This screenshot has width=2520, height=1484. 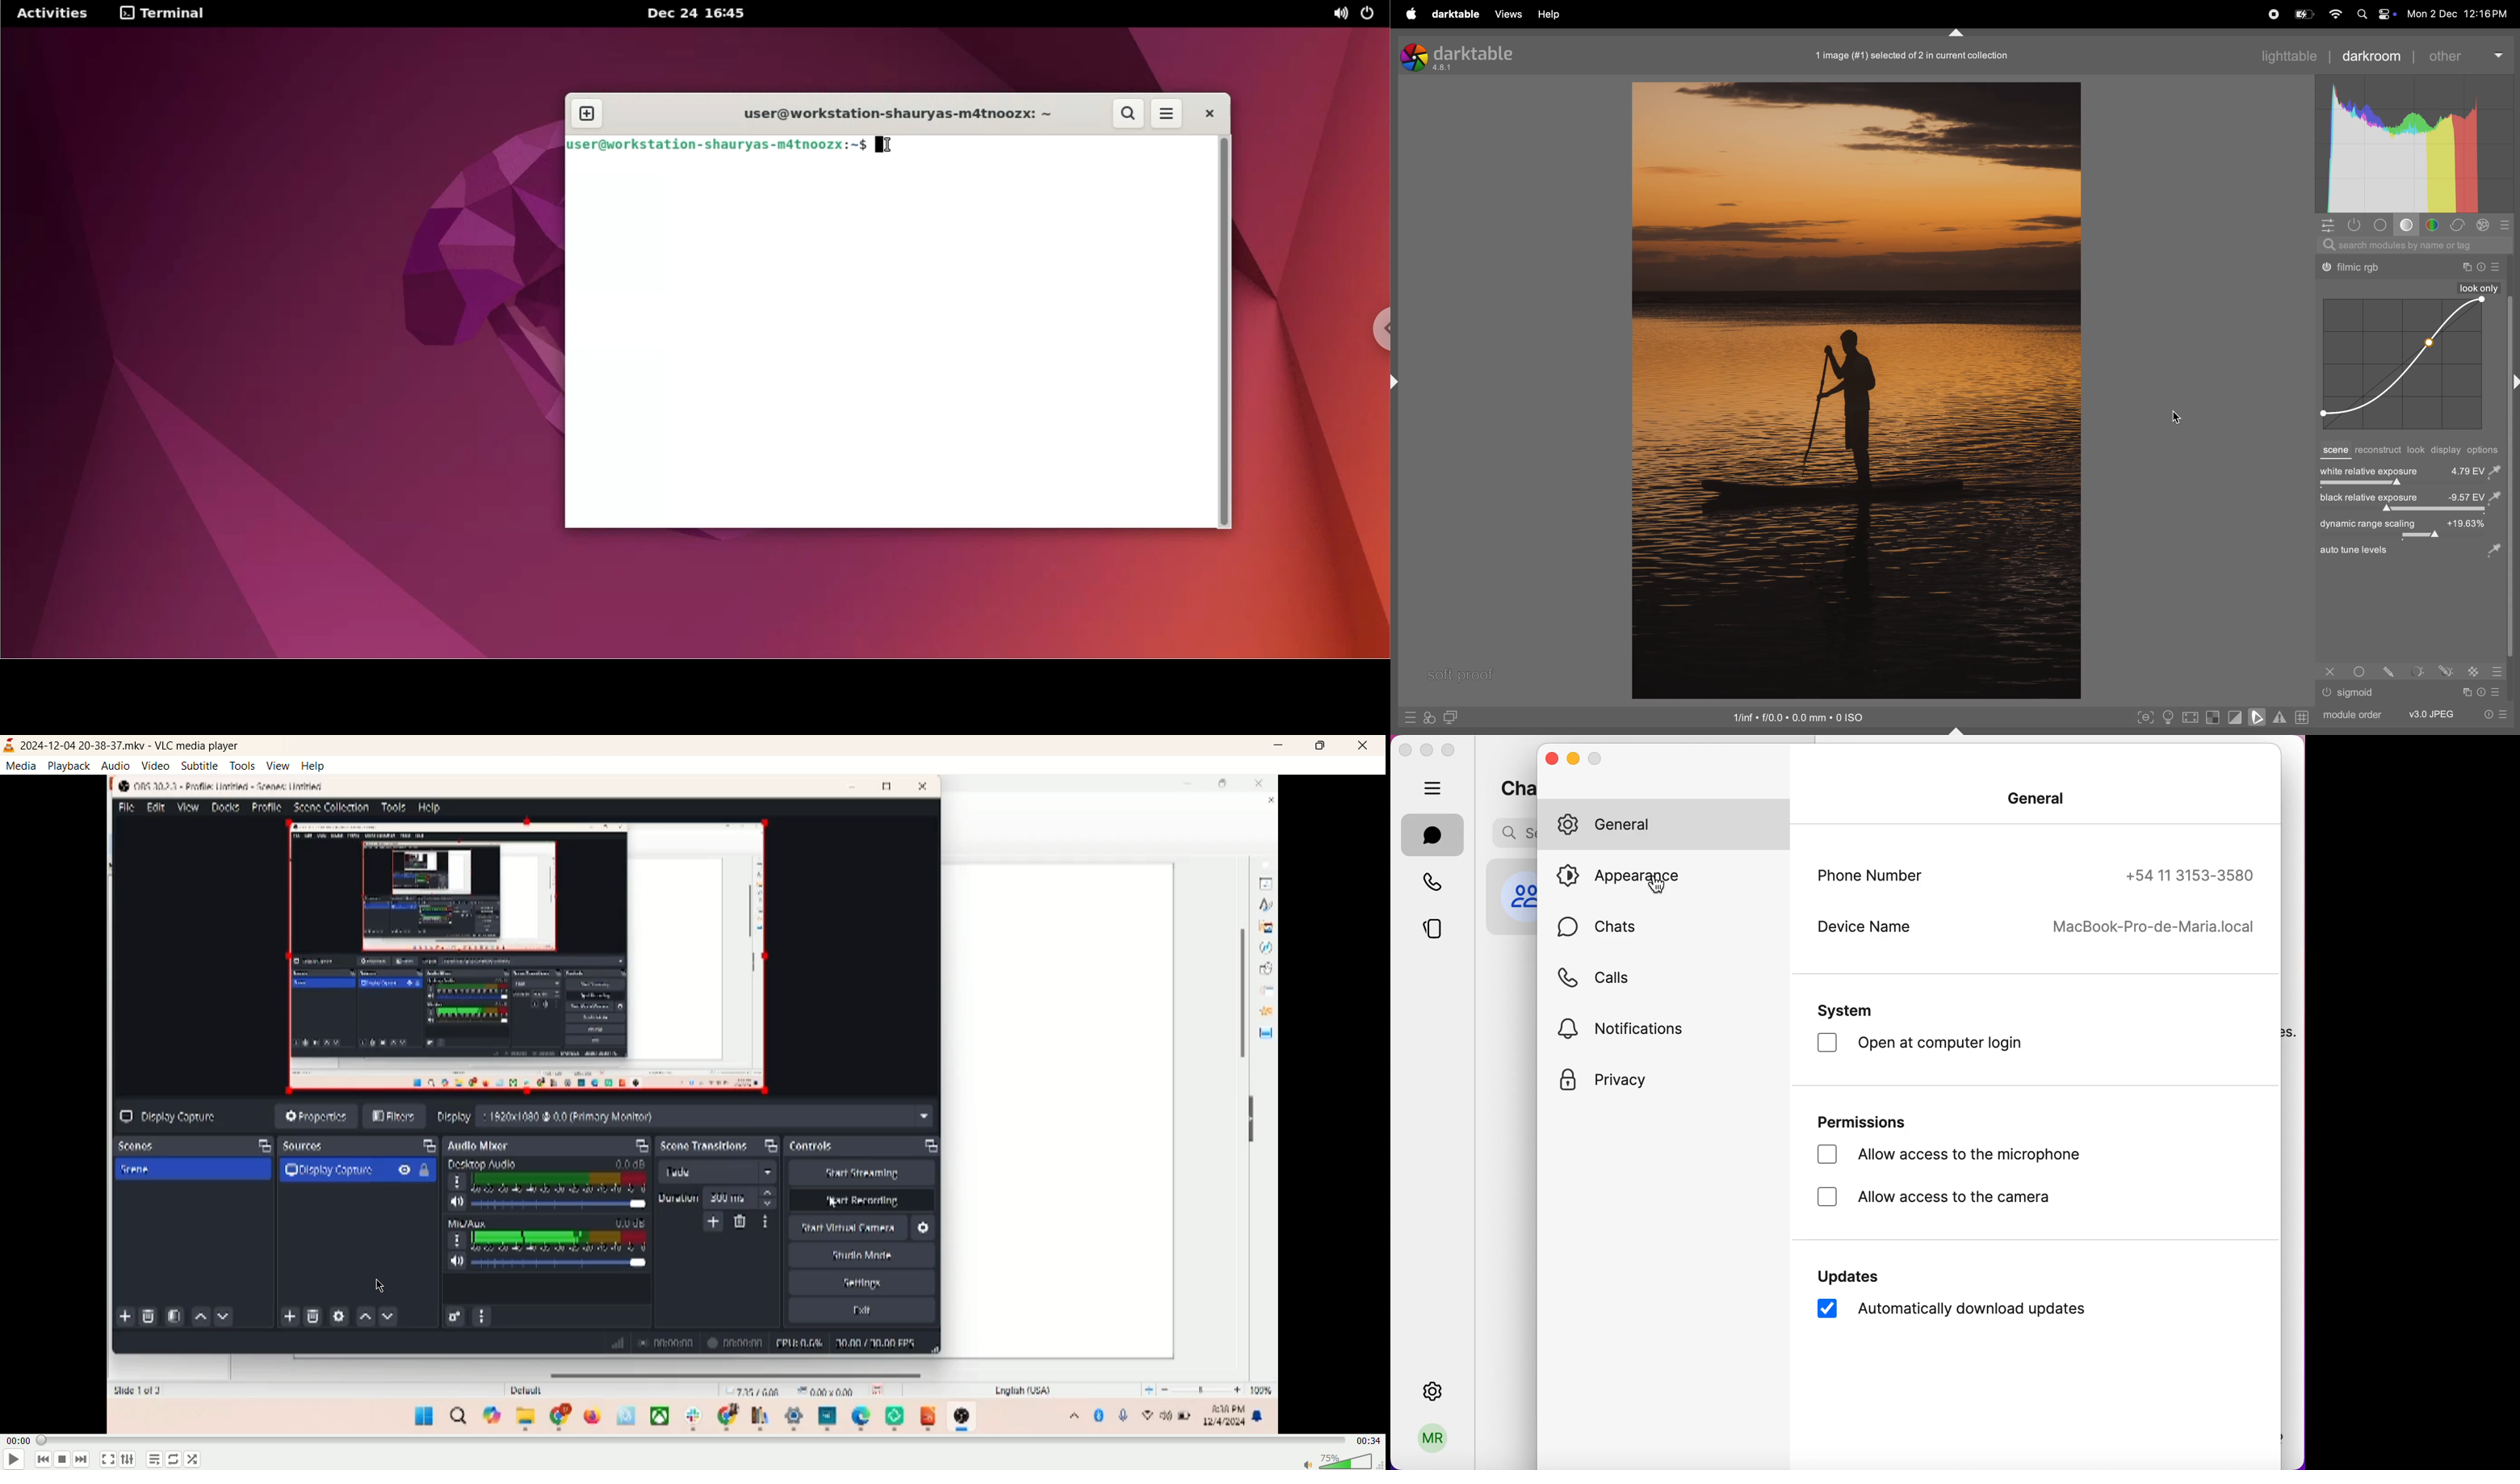 I want to click on allow access to the microphone, so click(x=1978, y=1158).